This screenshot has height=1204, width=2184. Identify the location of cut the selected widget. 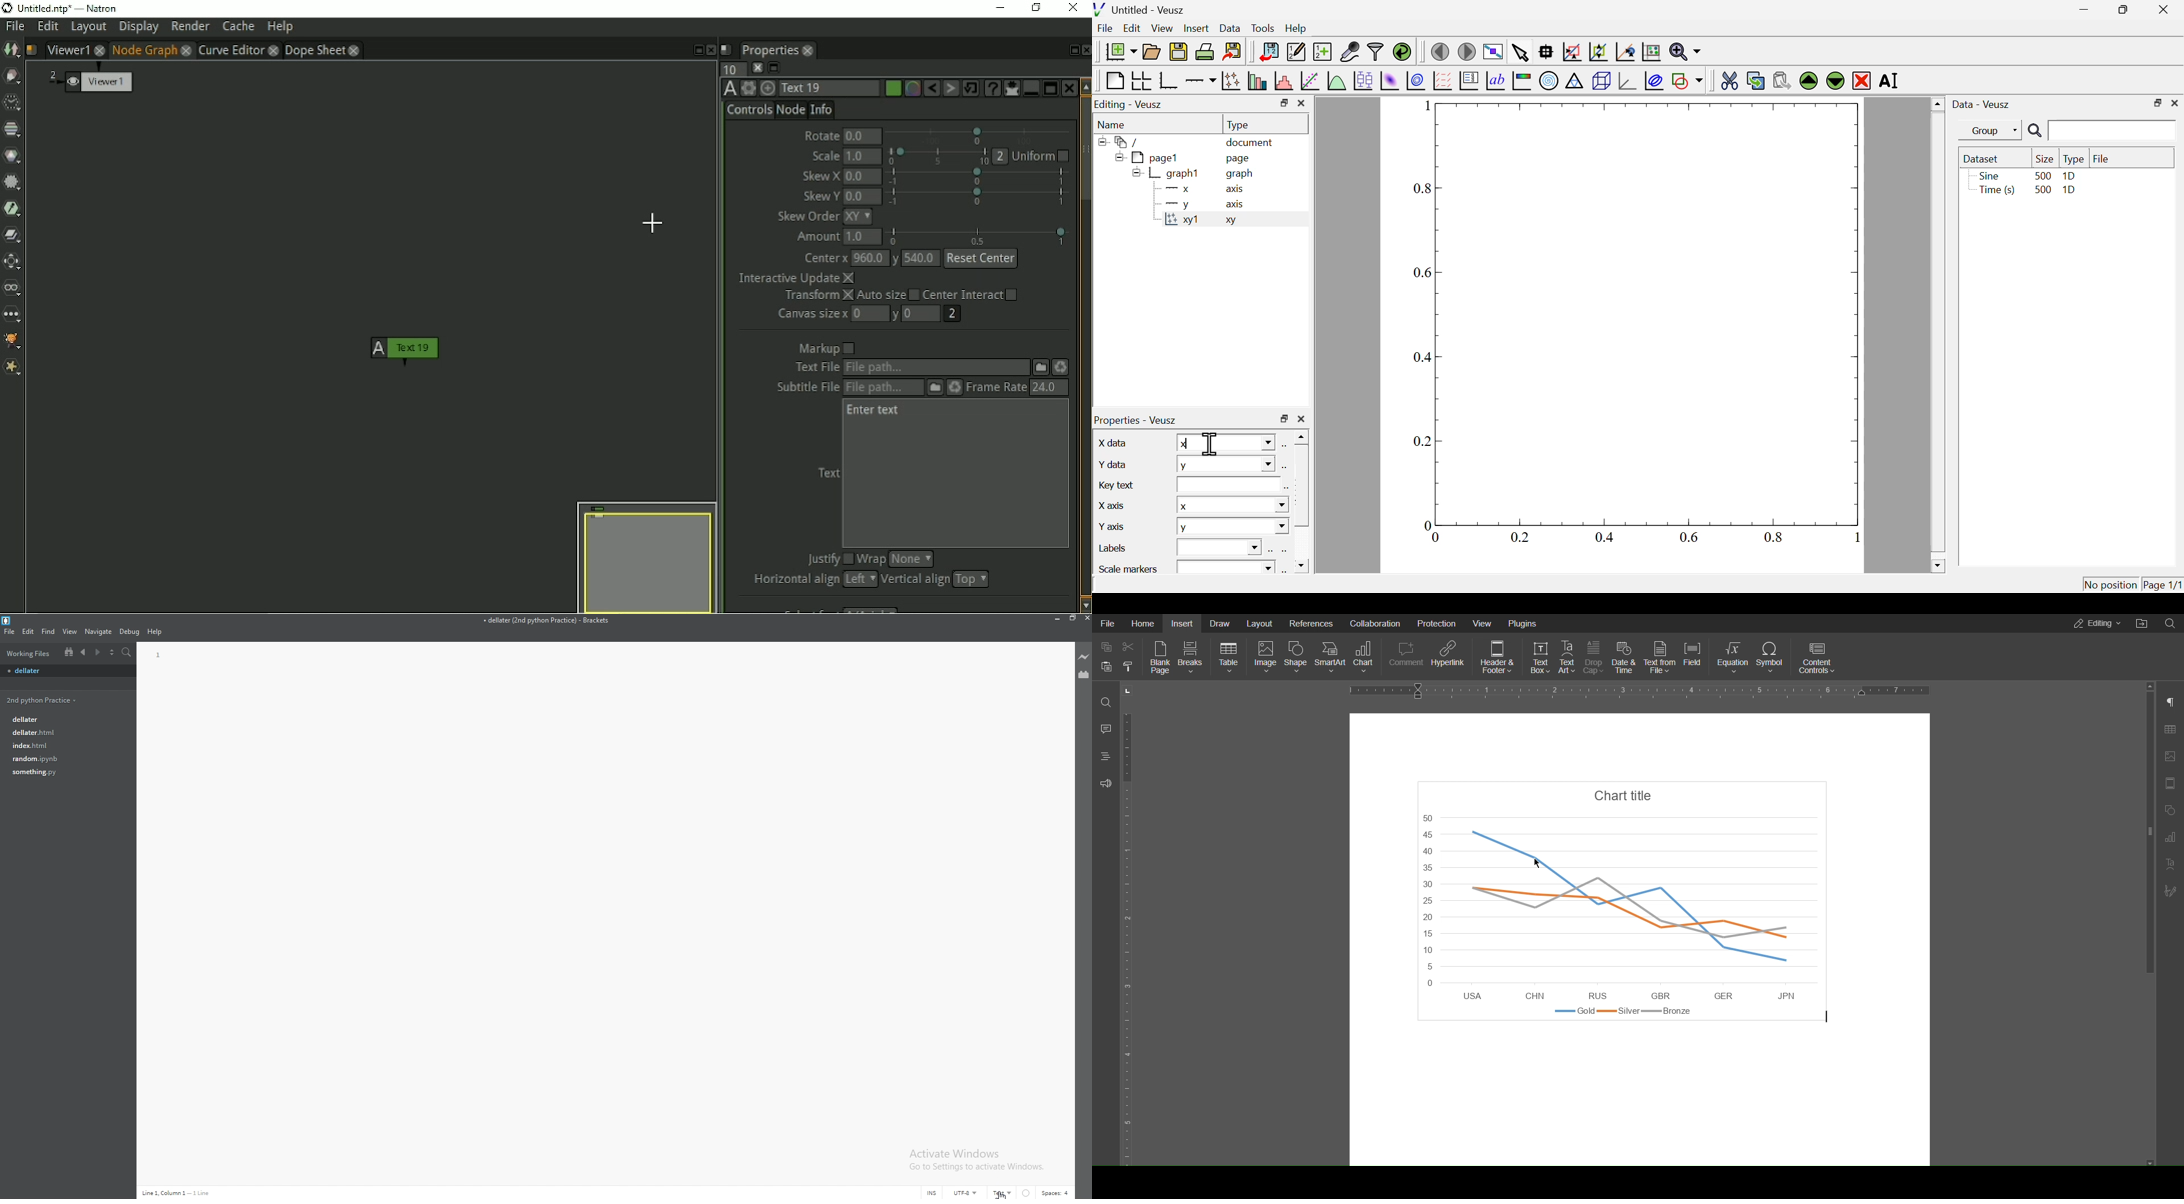
(1727, 80).